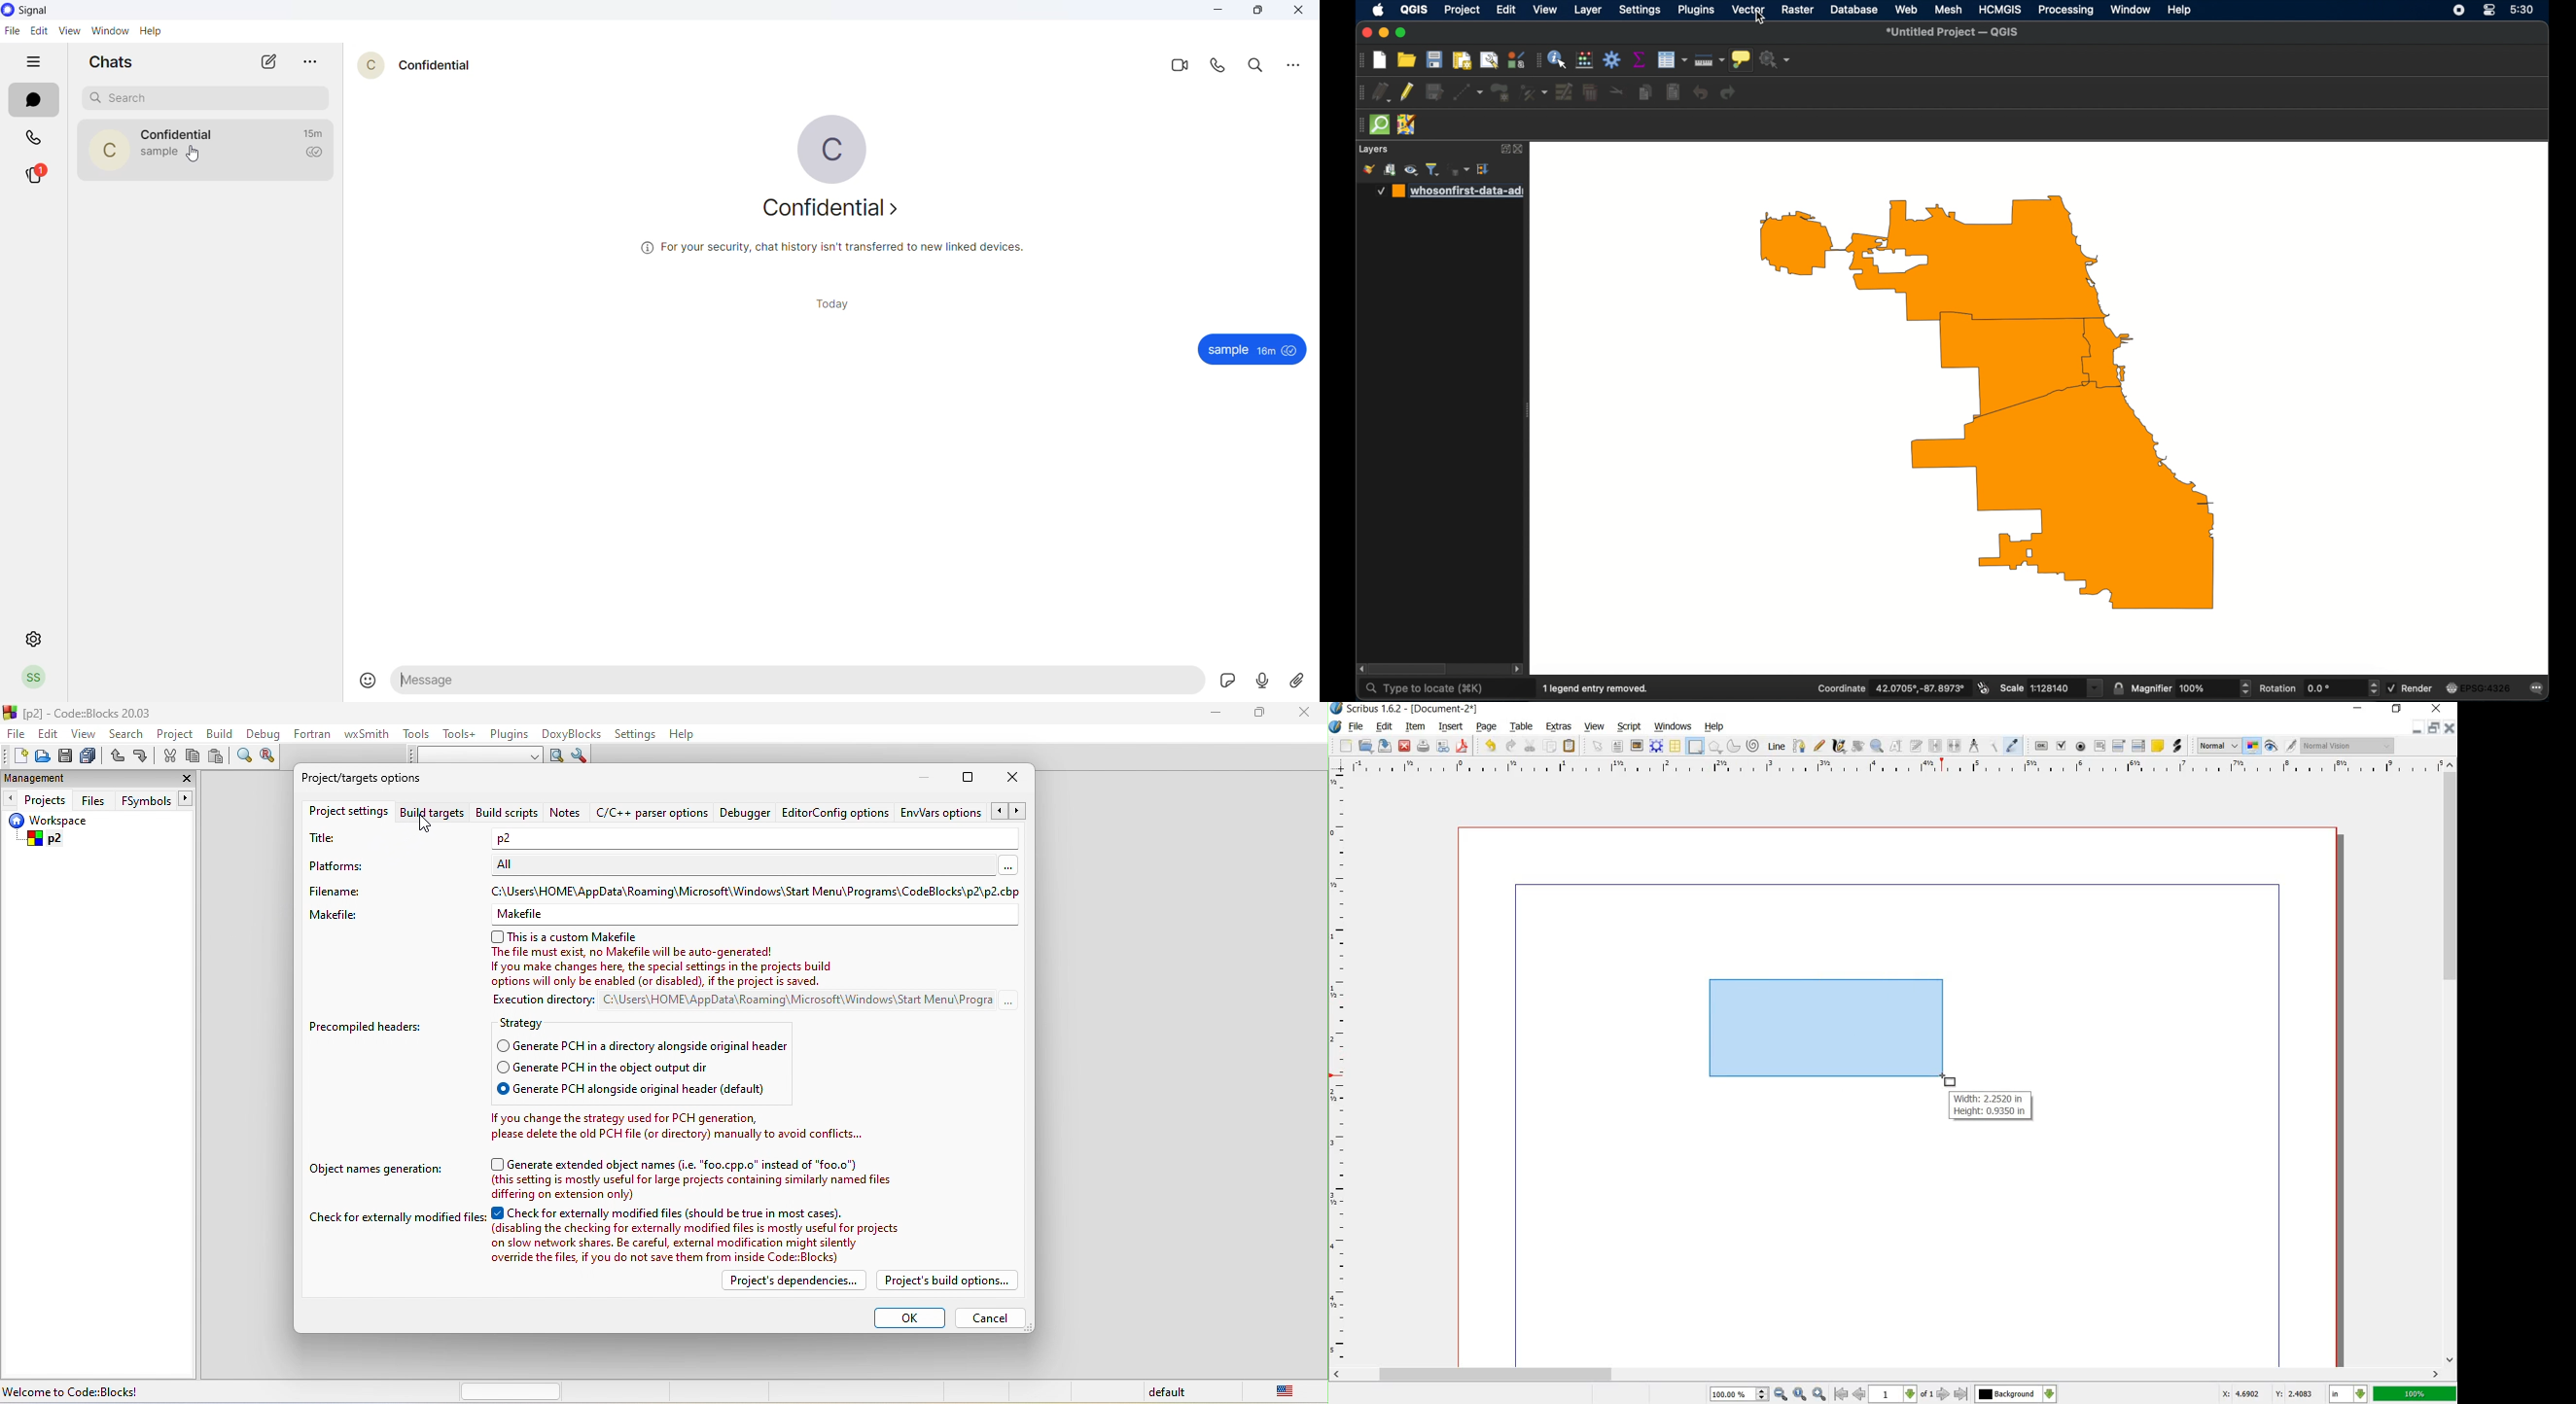  What do you see at coordinates (346, 814) in the screenshot?
I see `project settings` at bounding box center [346, 814].